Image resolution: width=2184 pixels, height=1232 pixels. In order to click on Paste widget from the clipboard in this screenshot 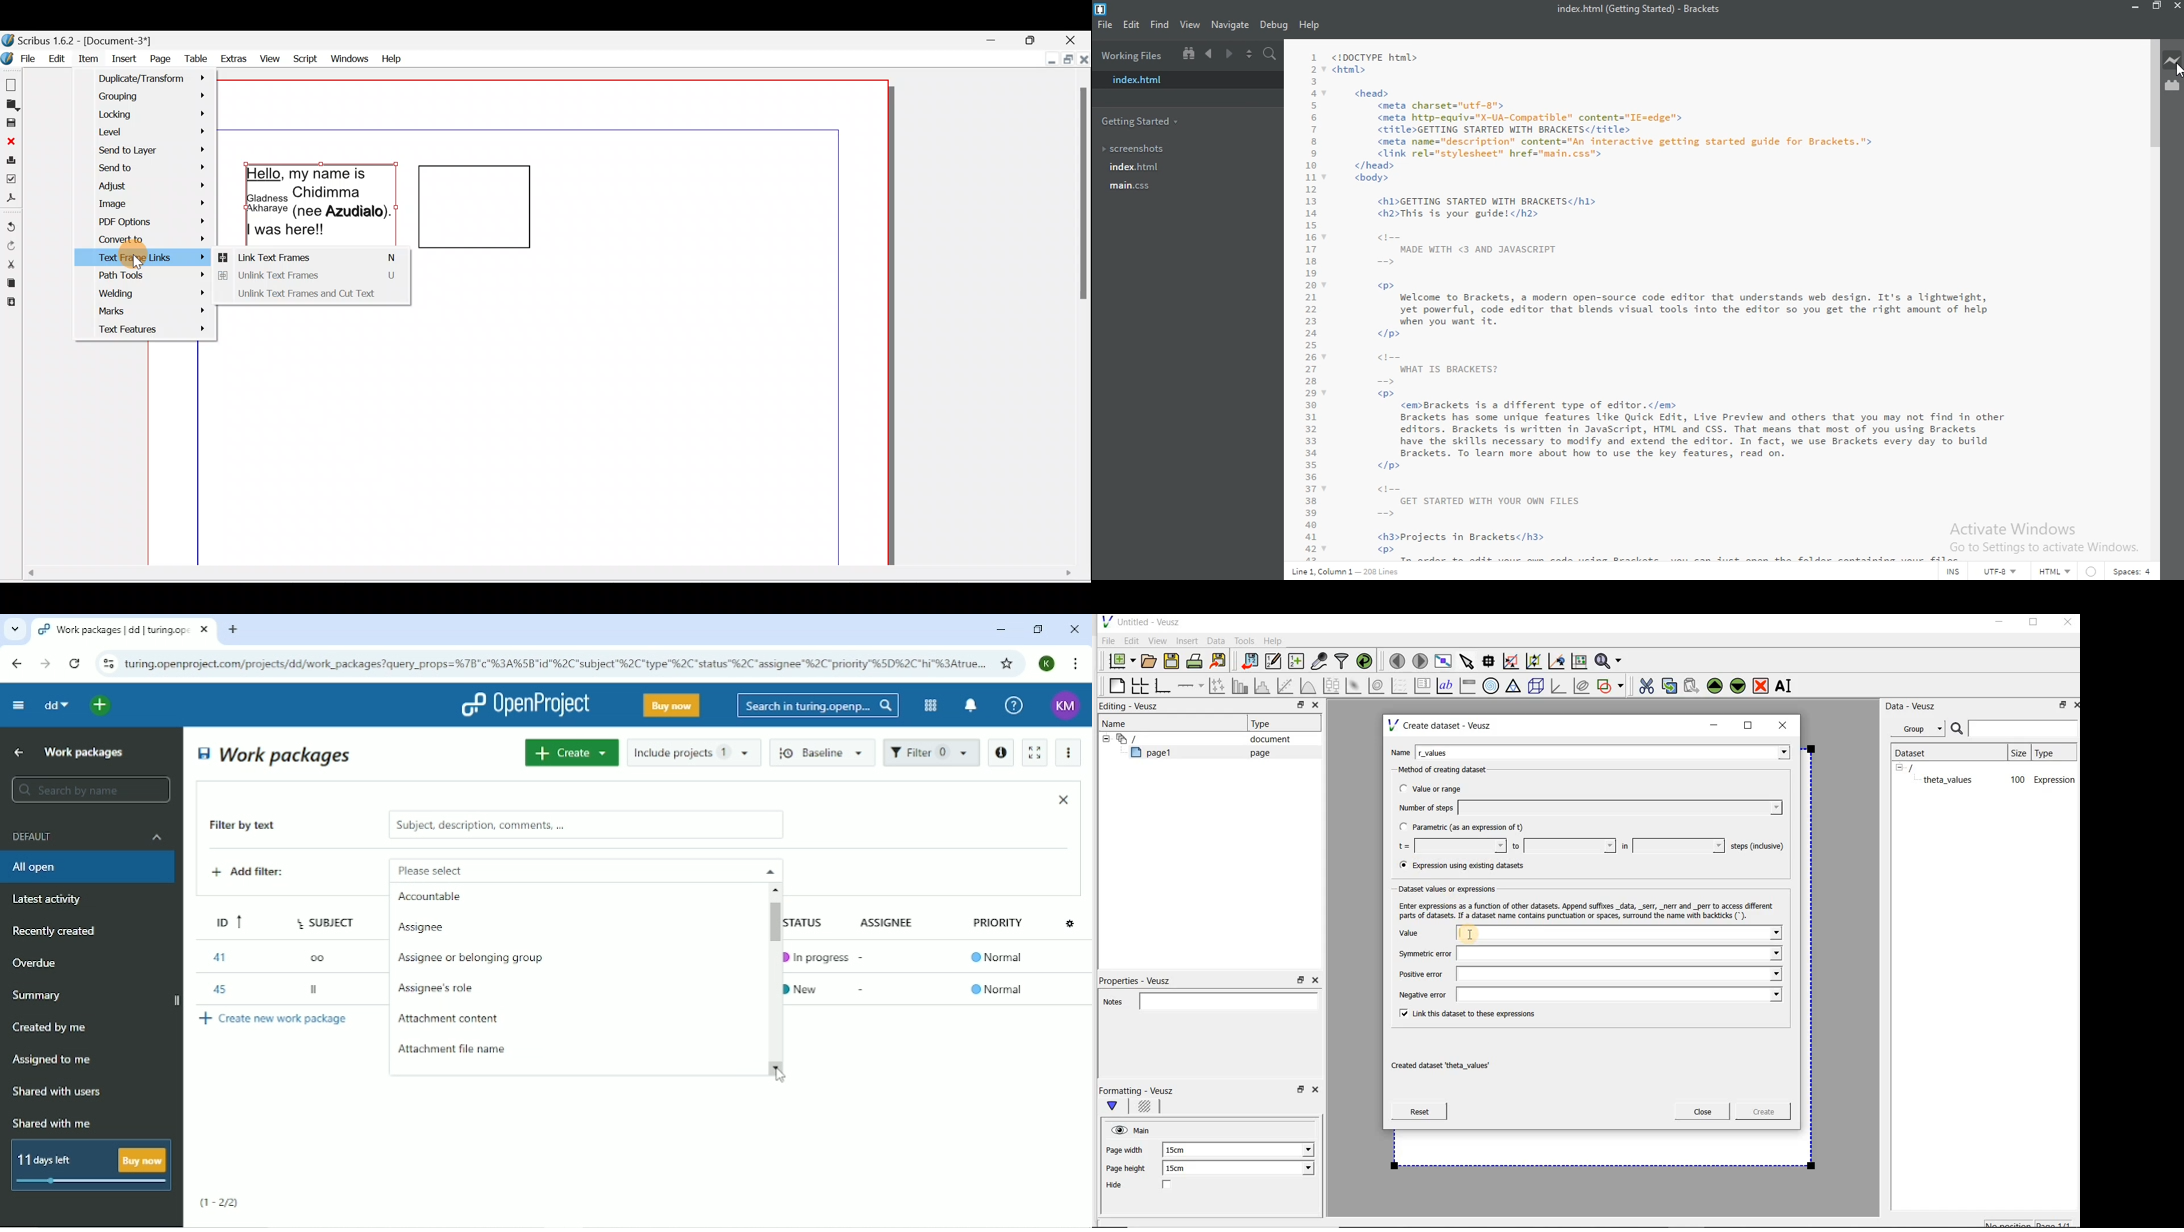, I will do `click(1693, 686)`.